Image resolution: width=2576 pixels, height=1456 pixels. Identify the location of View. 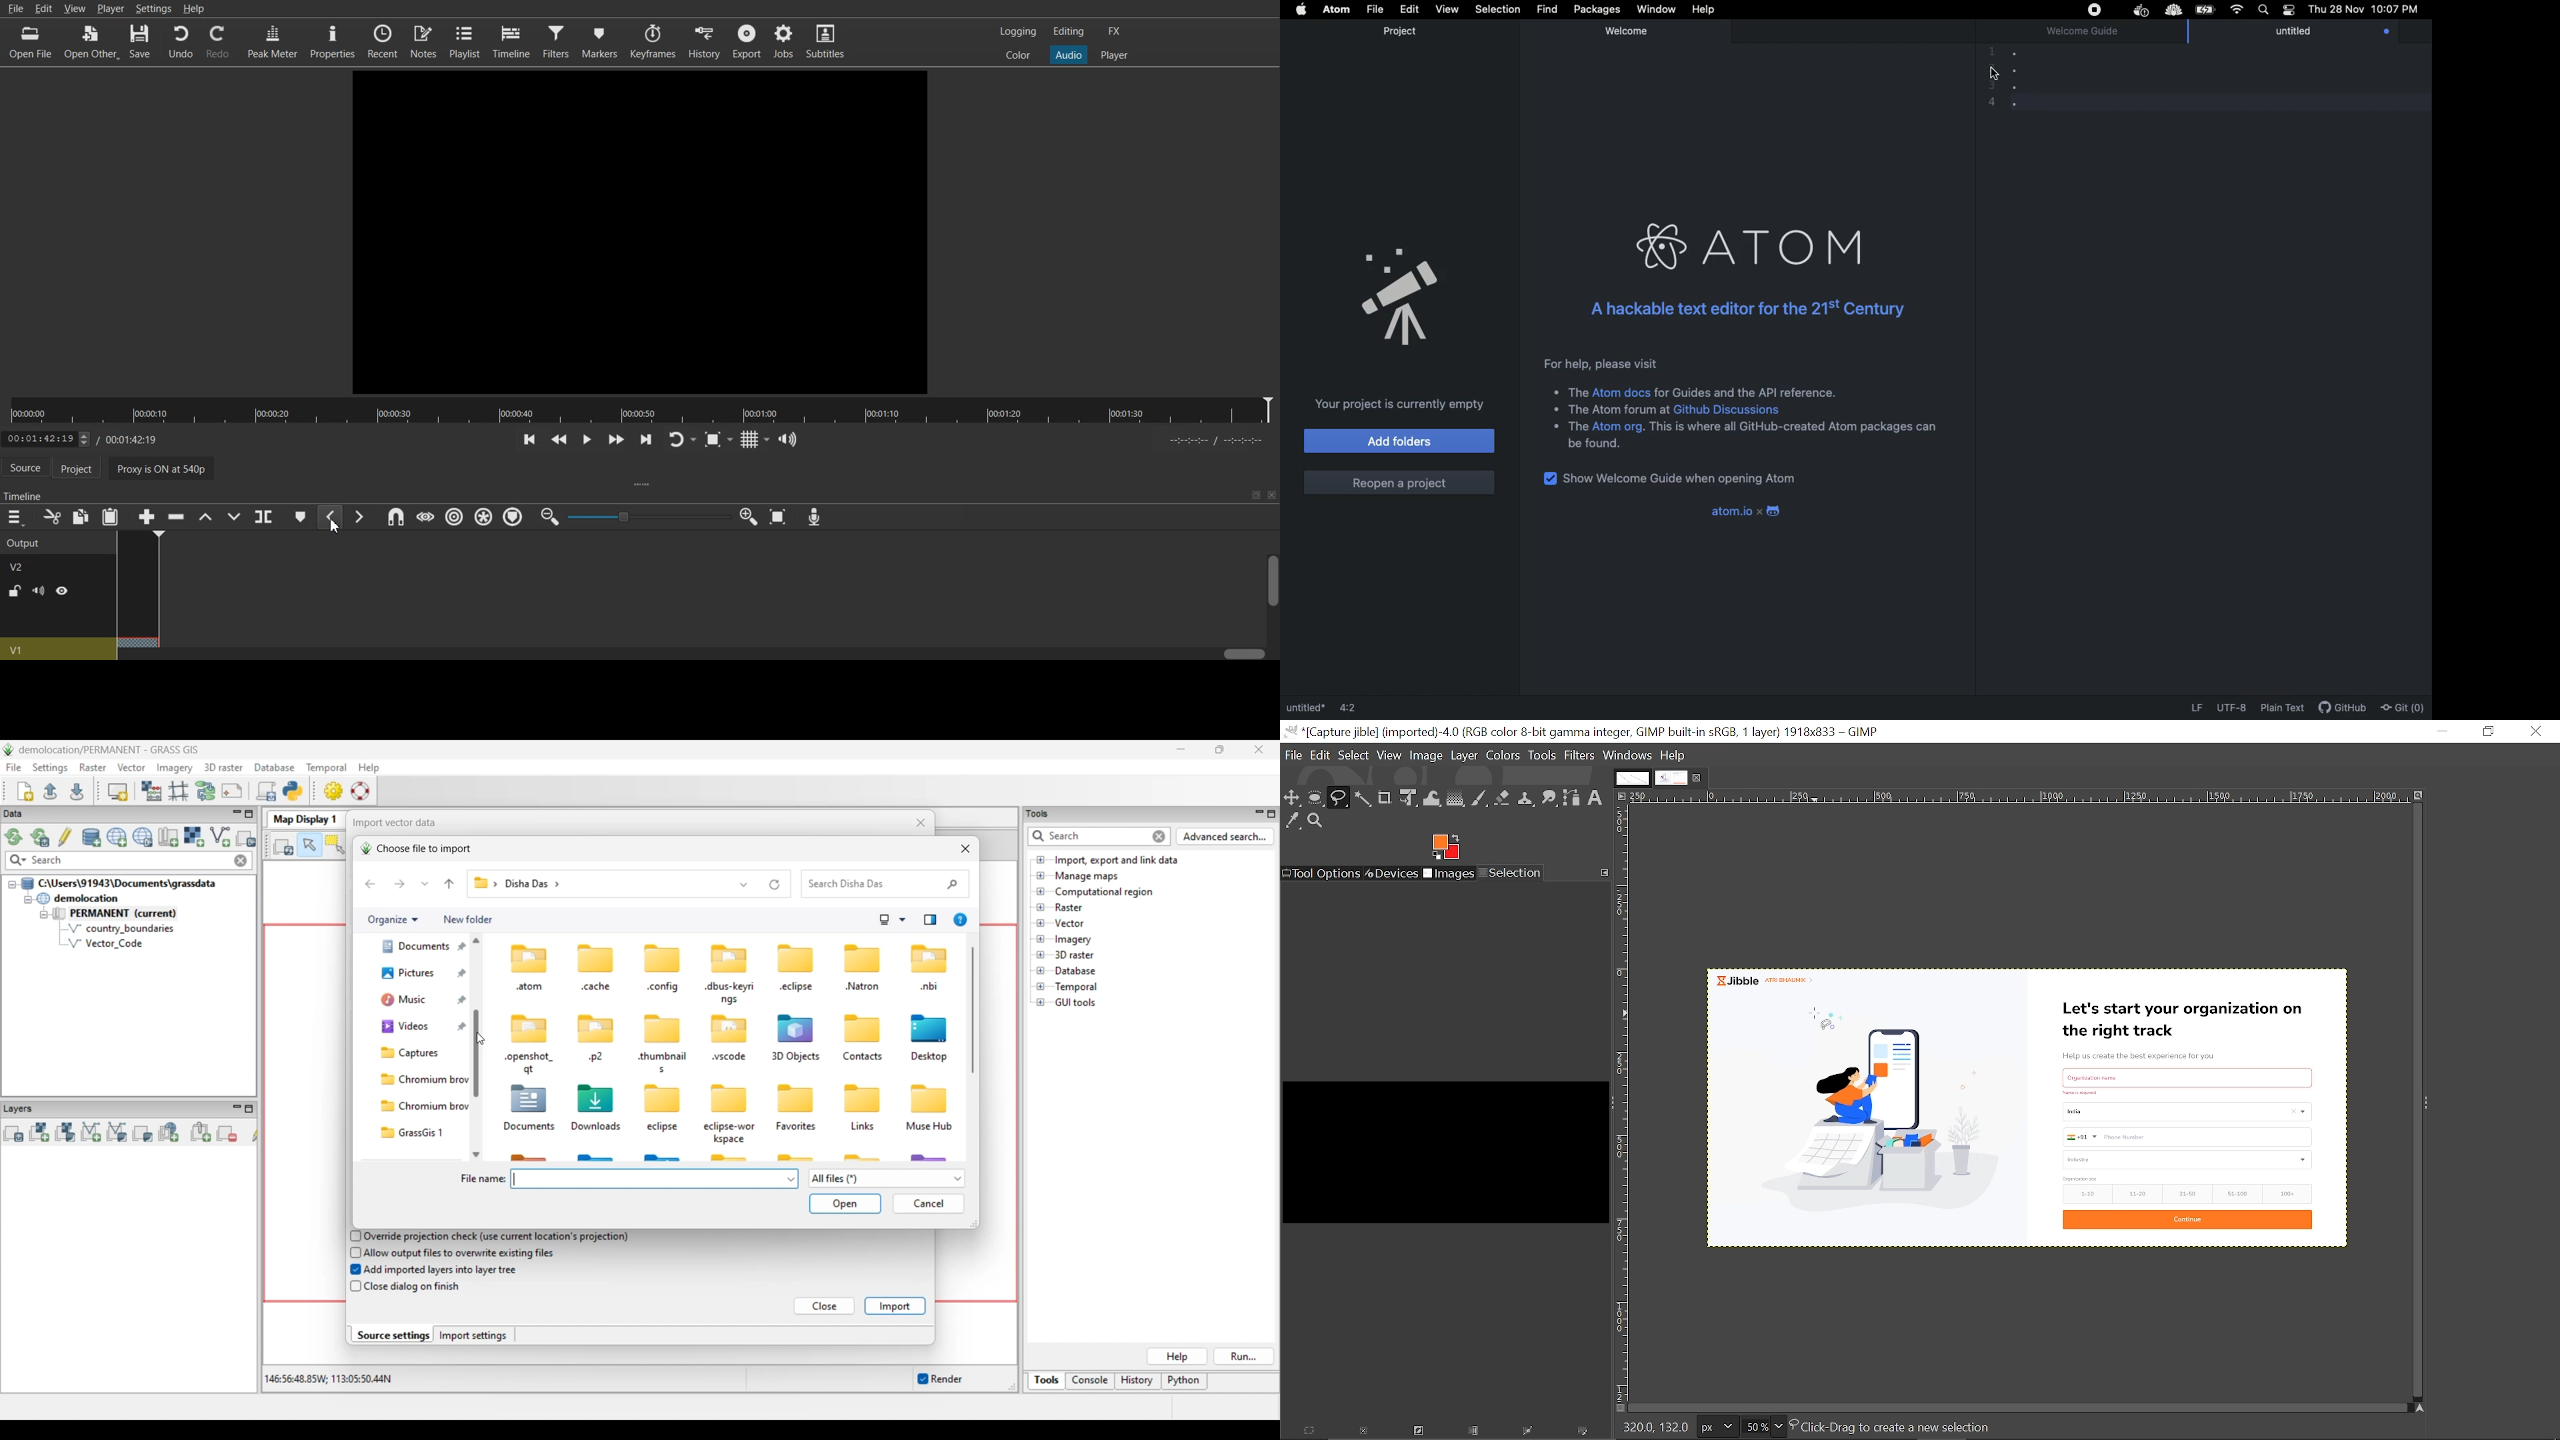
(1390, 755).